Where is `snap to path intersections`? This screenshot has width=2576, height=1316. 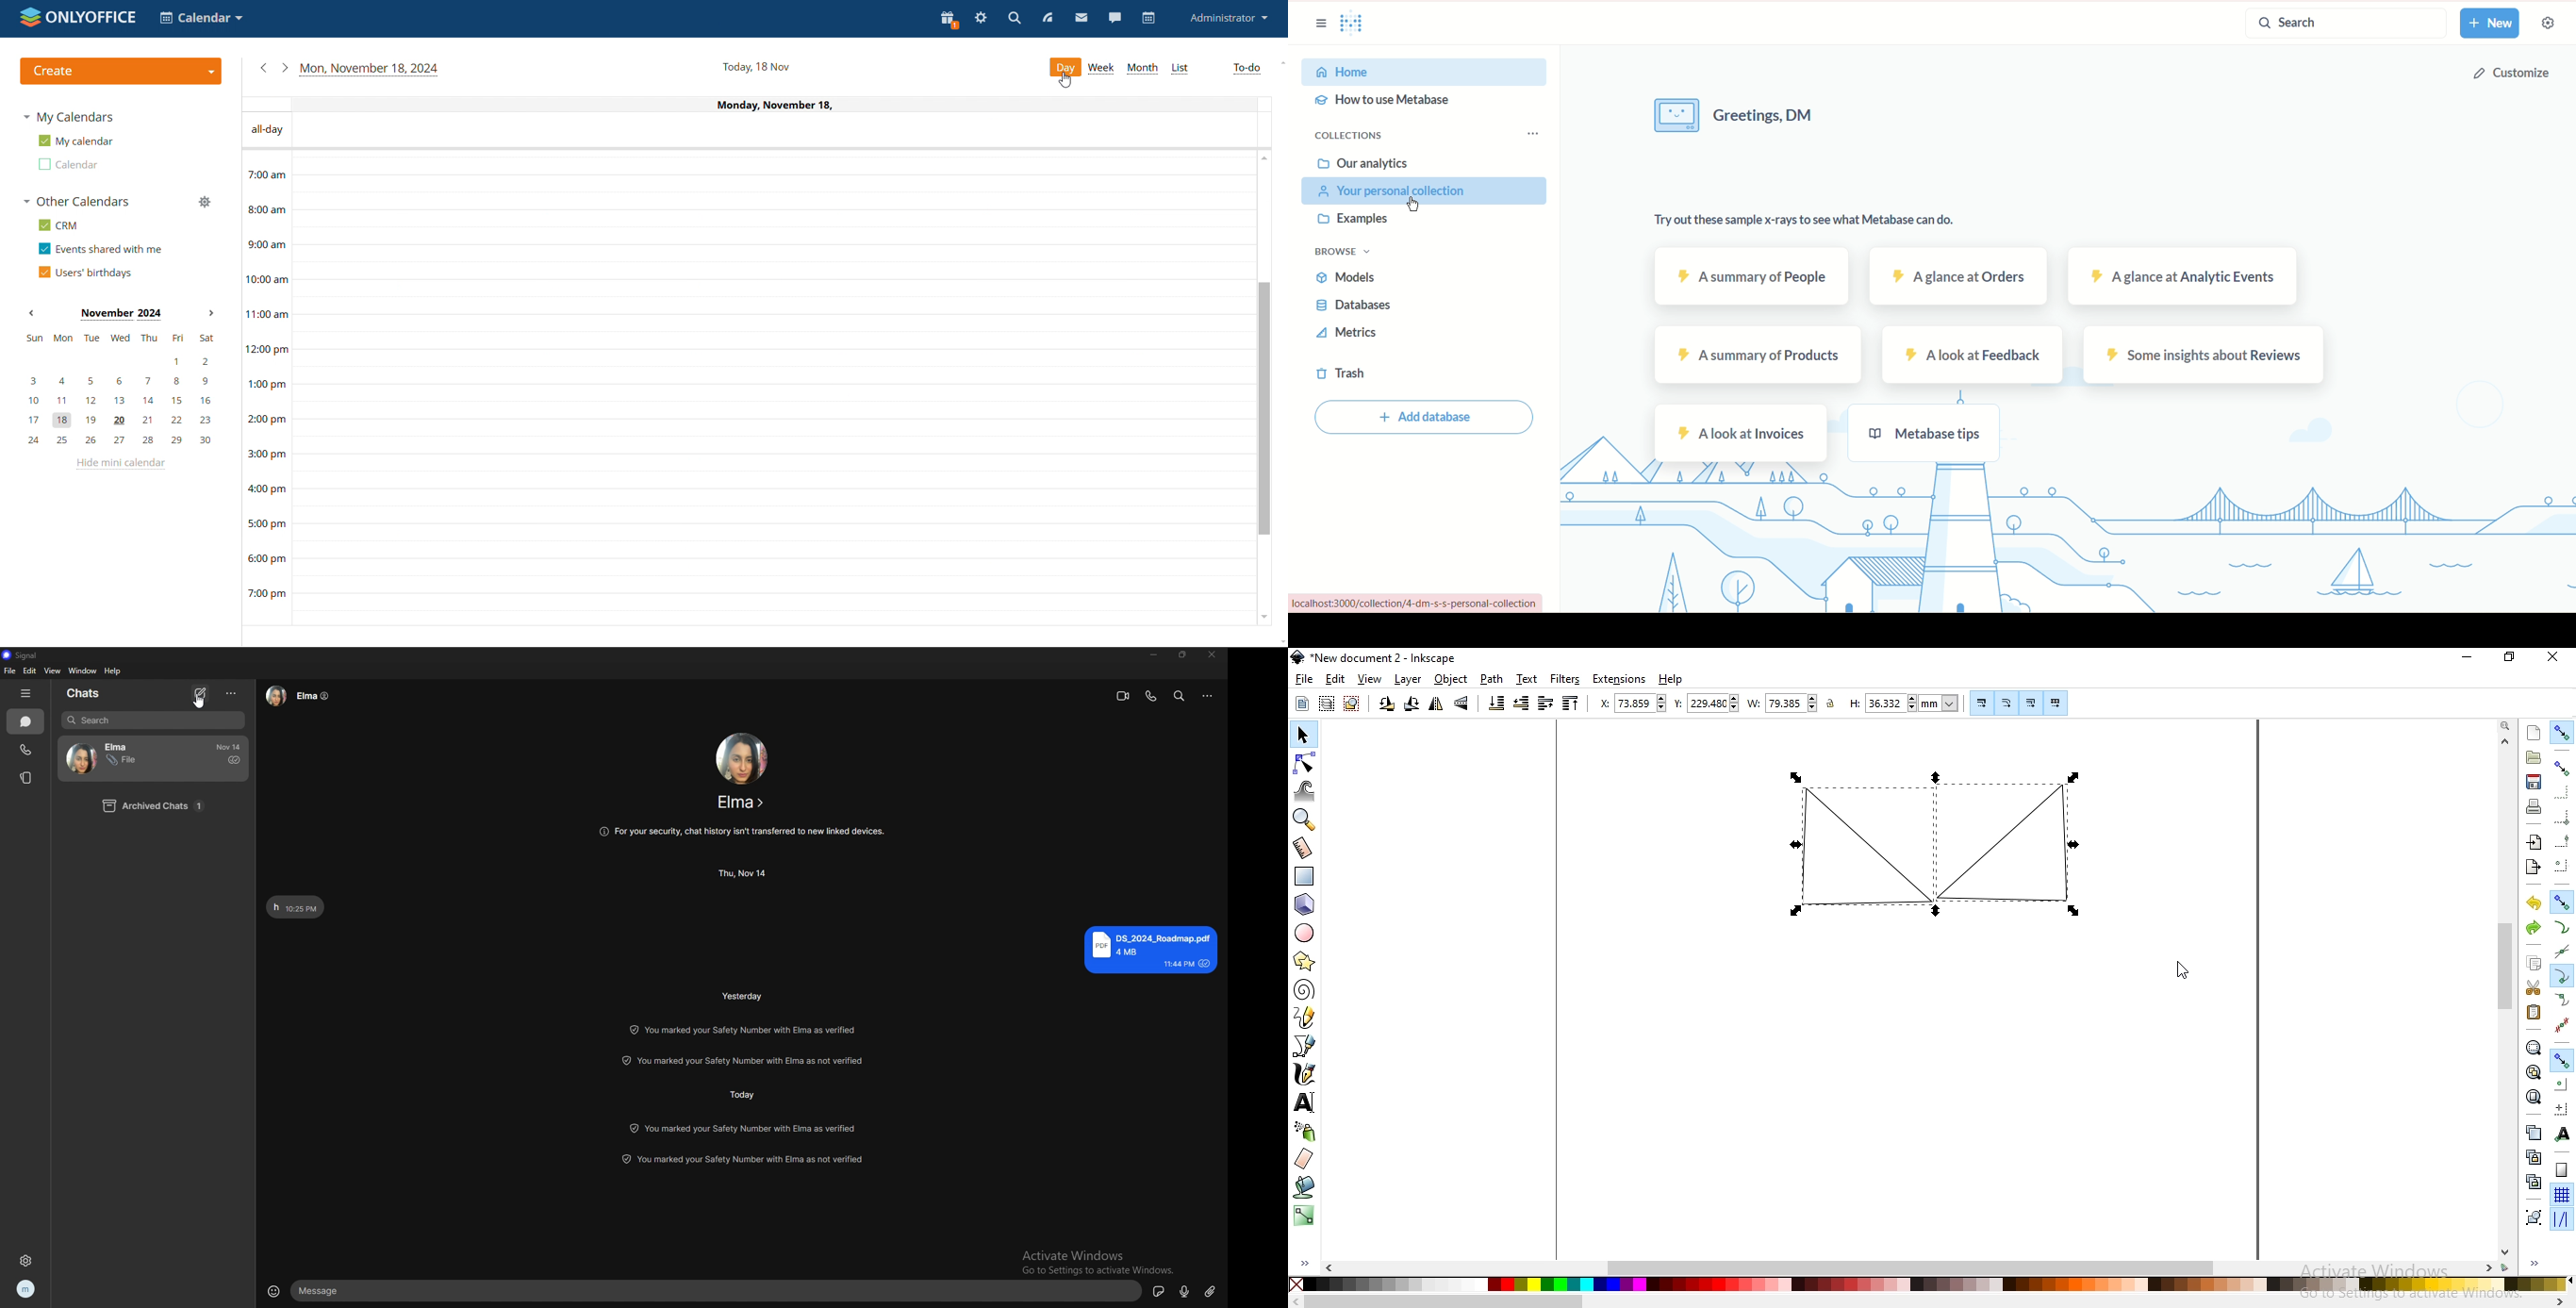
snap to path intersections is located at coordinates (2561, 949).